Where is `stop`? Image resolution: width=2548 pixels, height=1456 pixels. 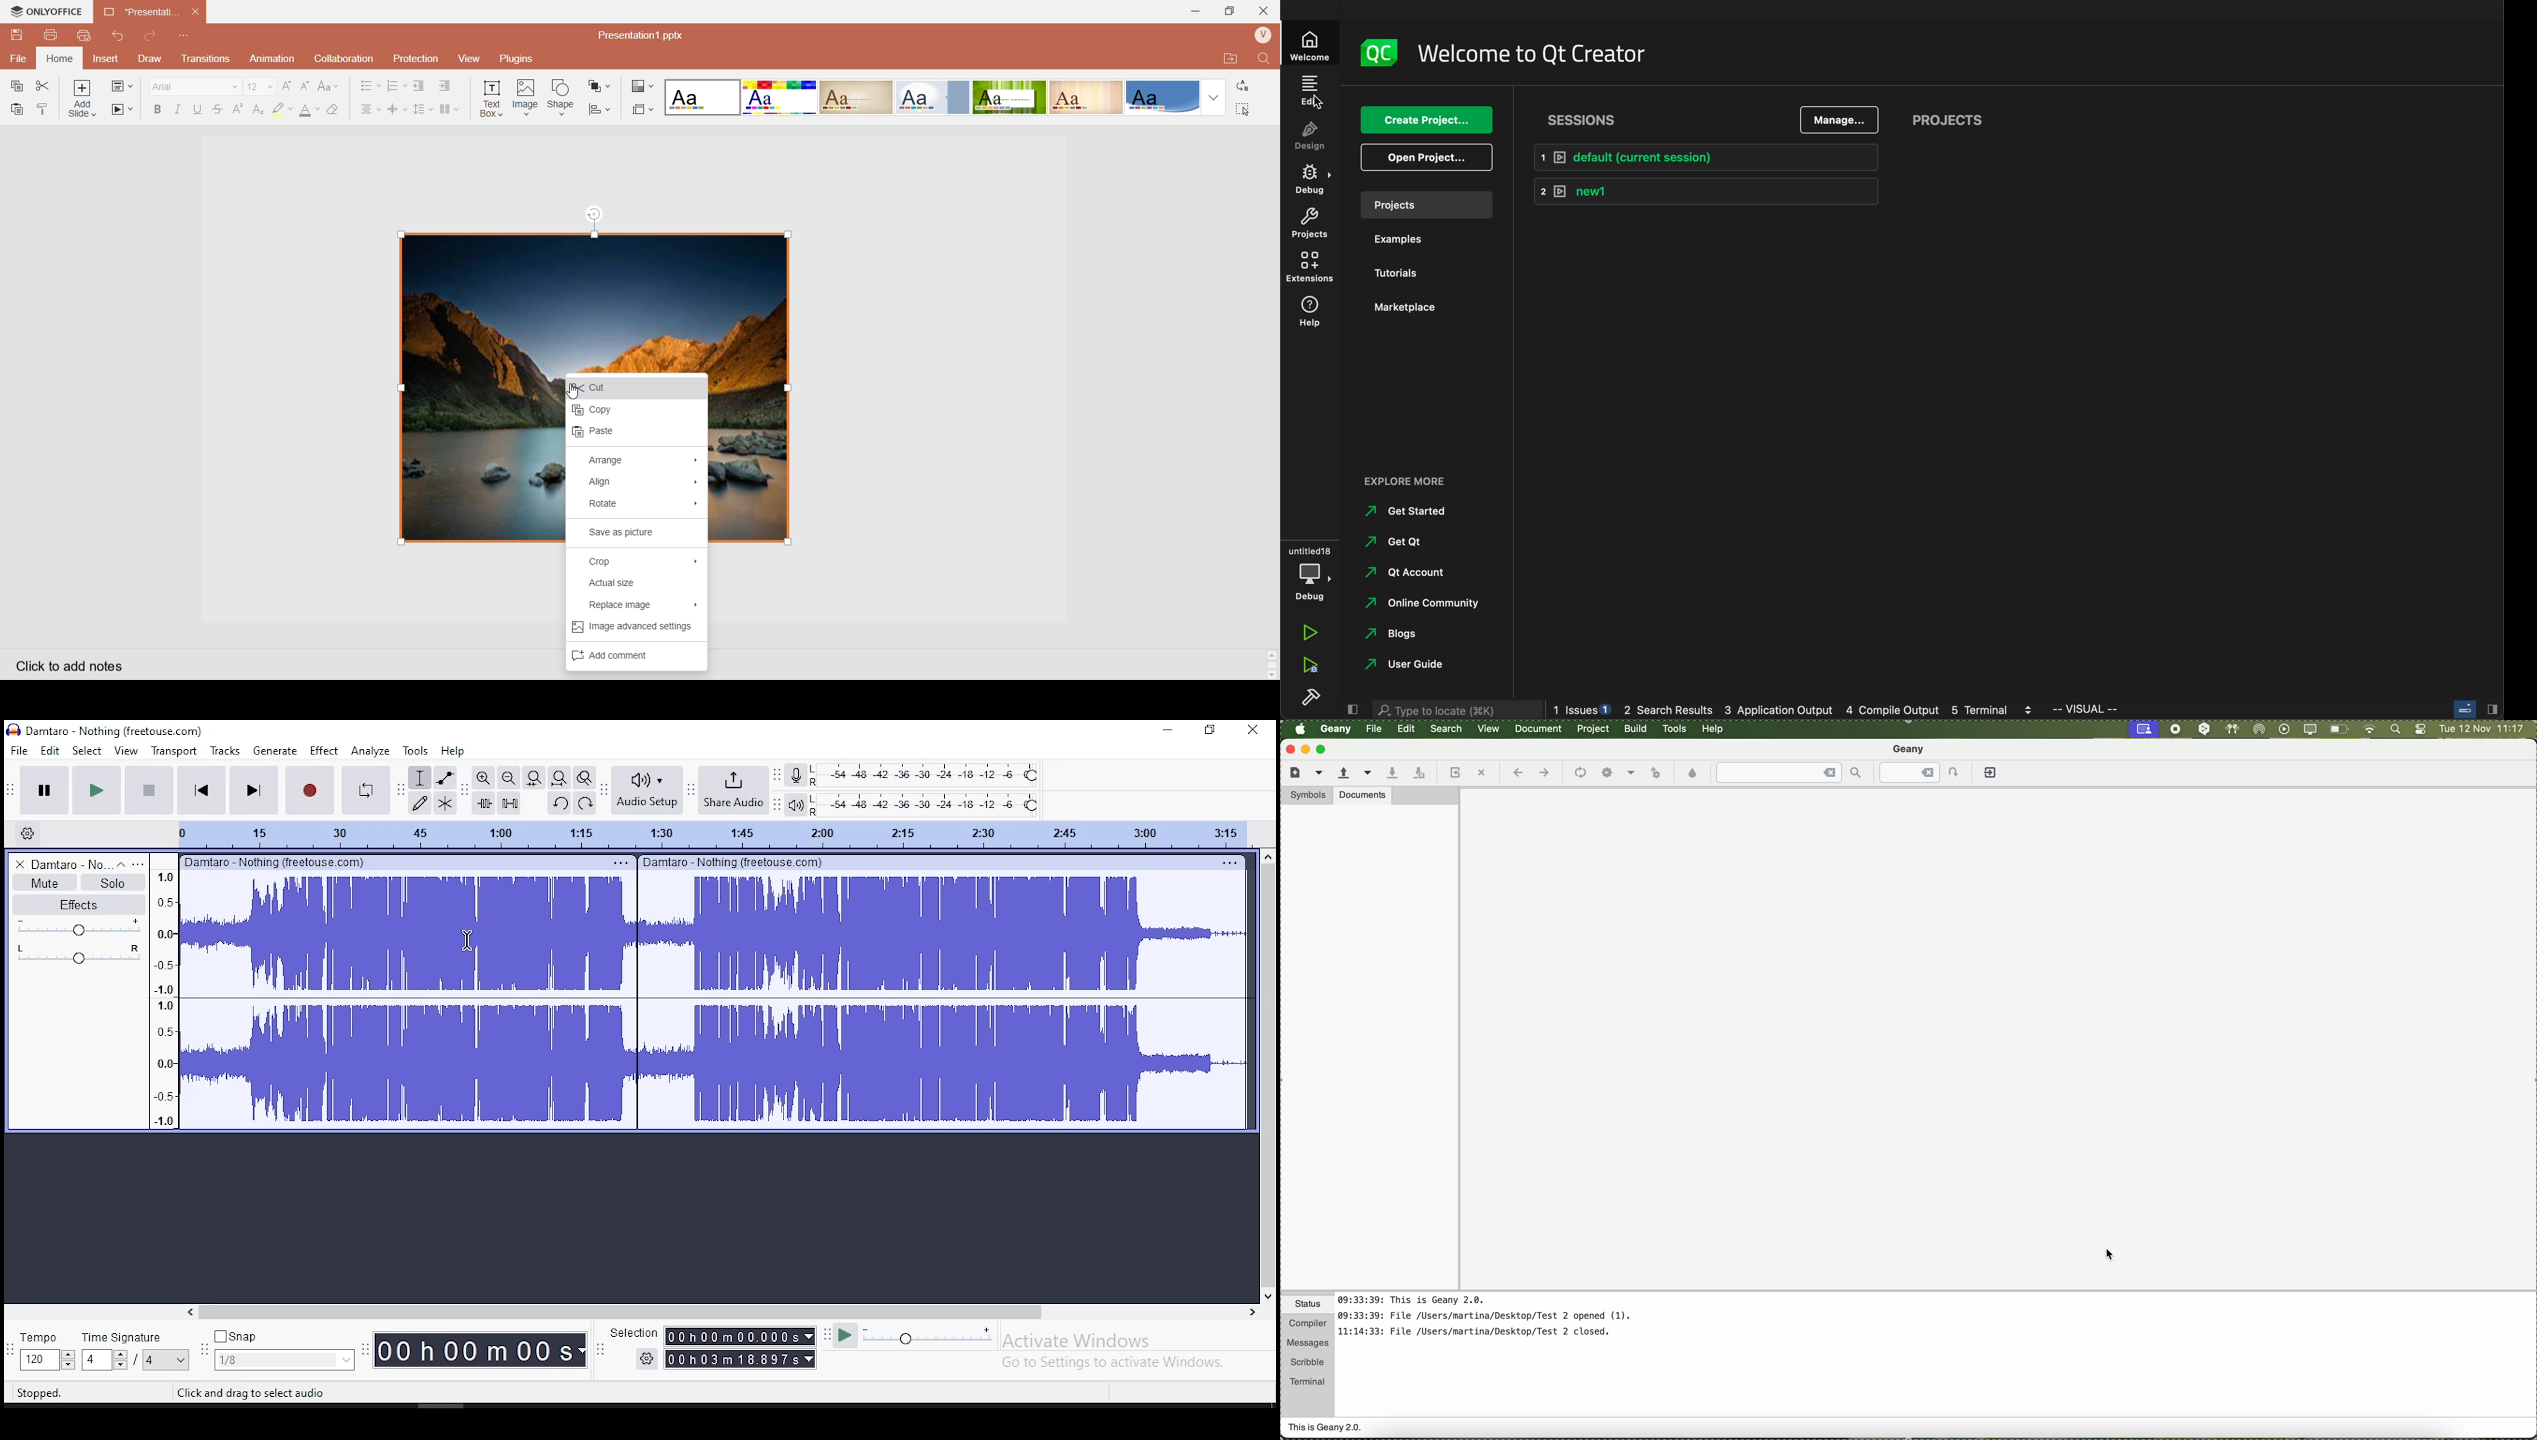
stop is located at coordinates (149, 789).